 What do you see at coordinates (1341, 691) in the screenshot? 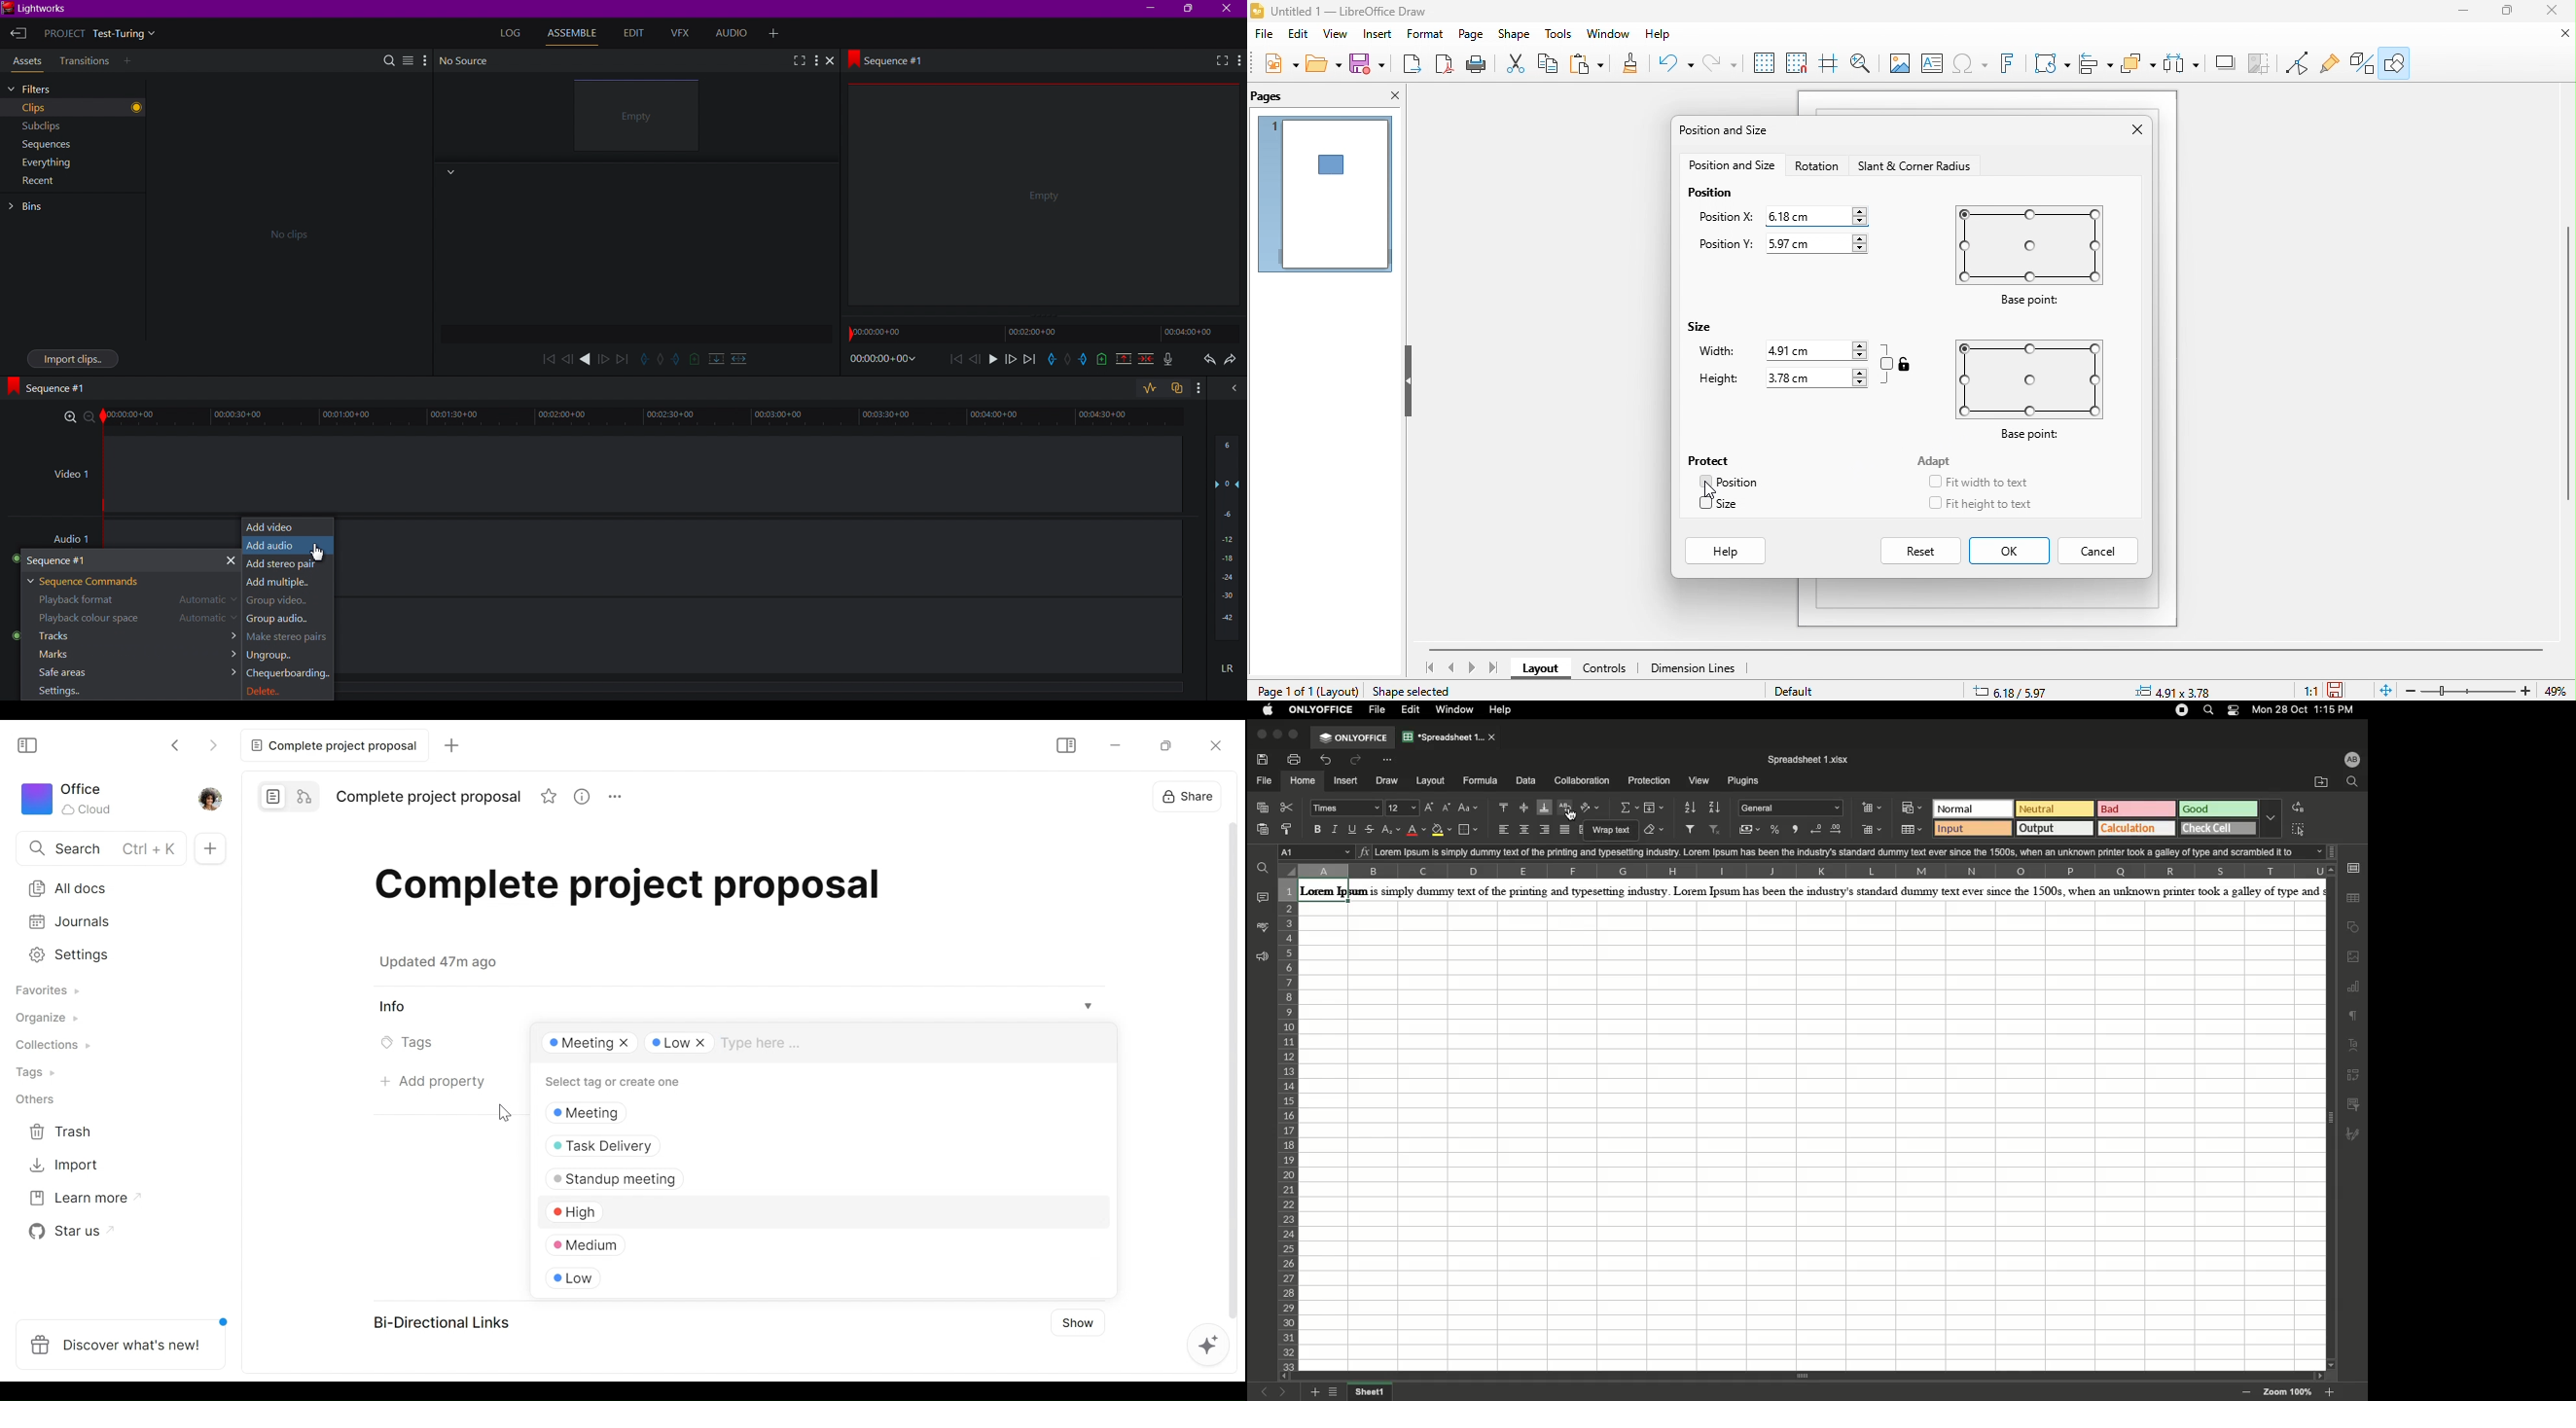
I see `layout` at bounding box center [1341, 691].